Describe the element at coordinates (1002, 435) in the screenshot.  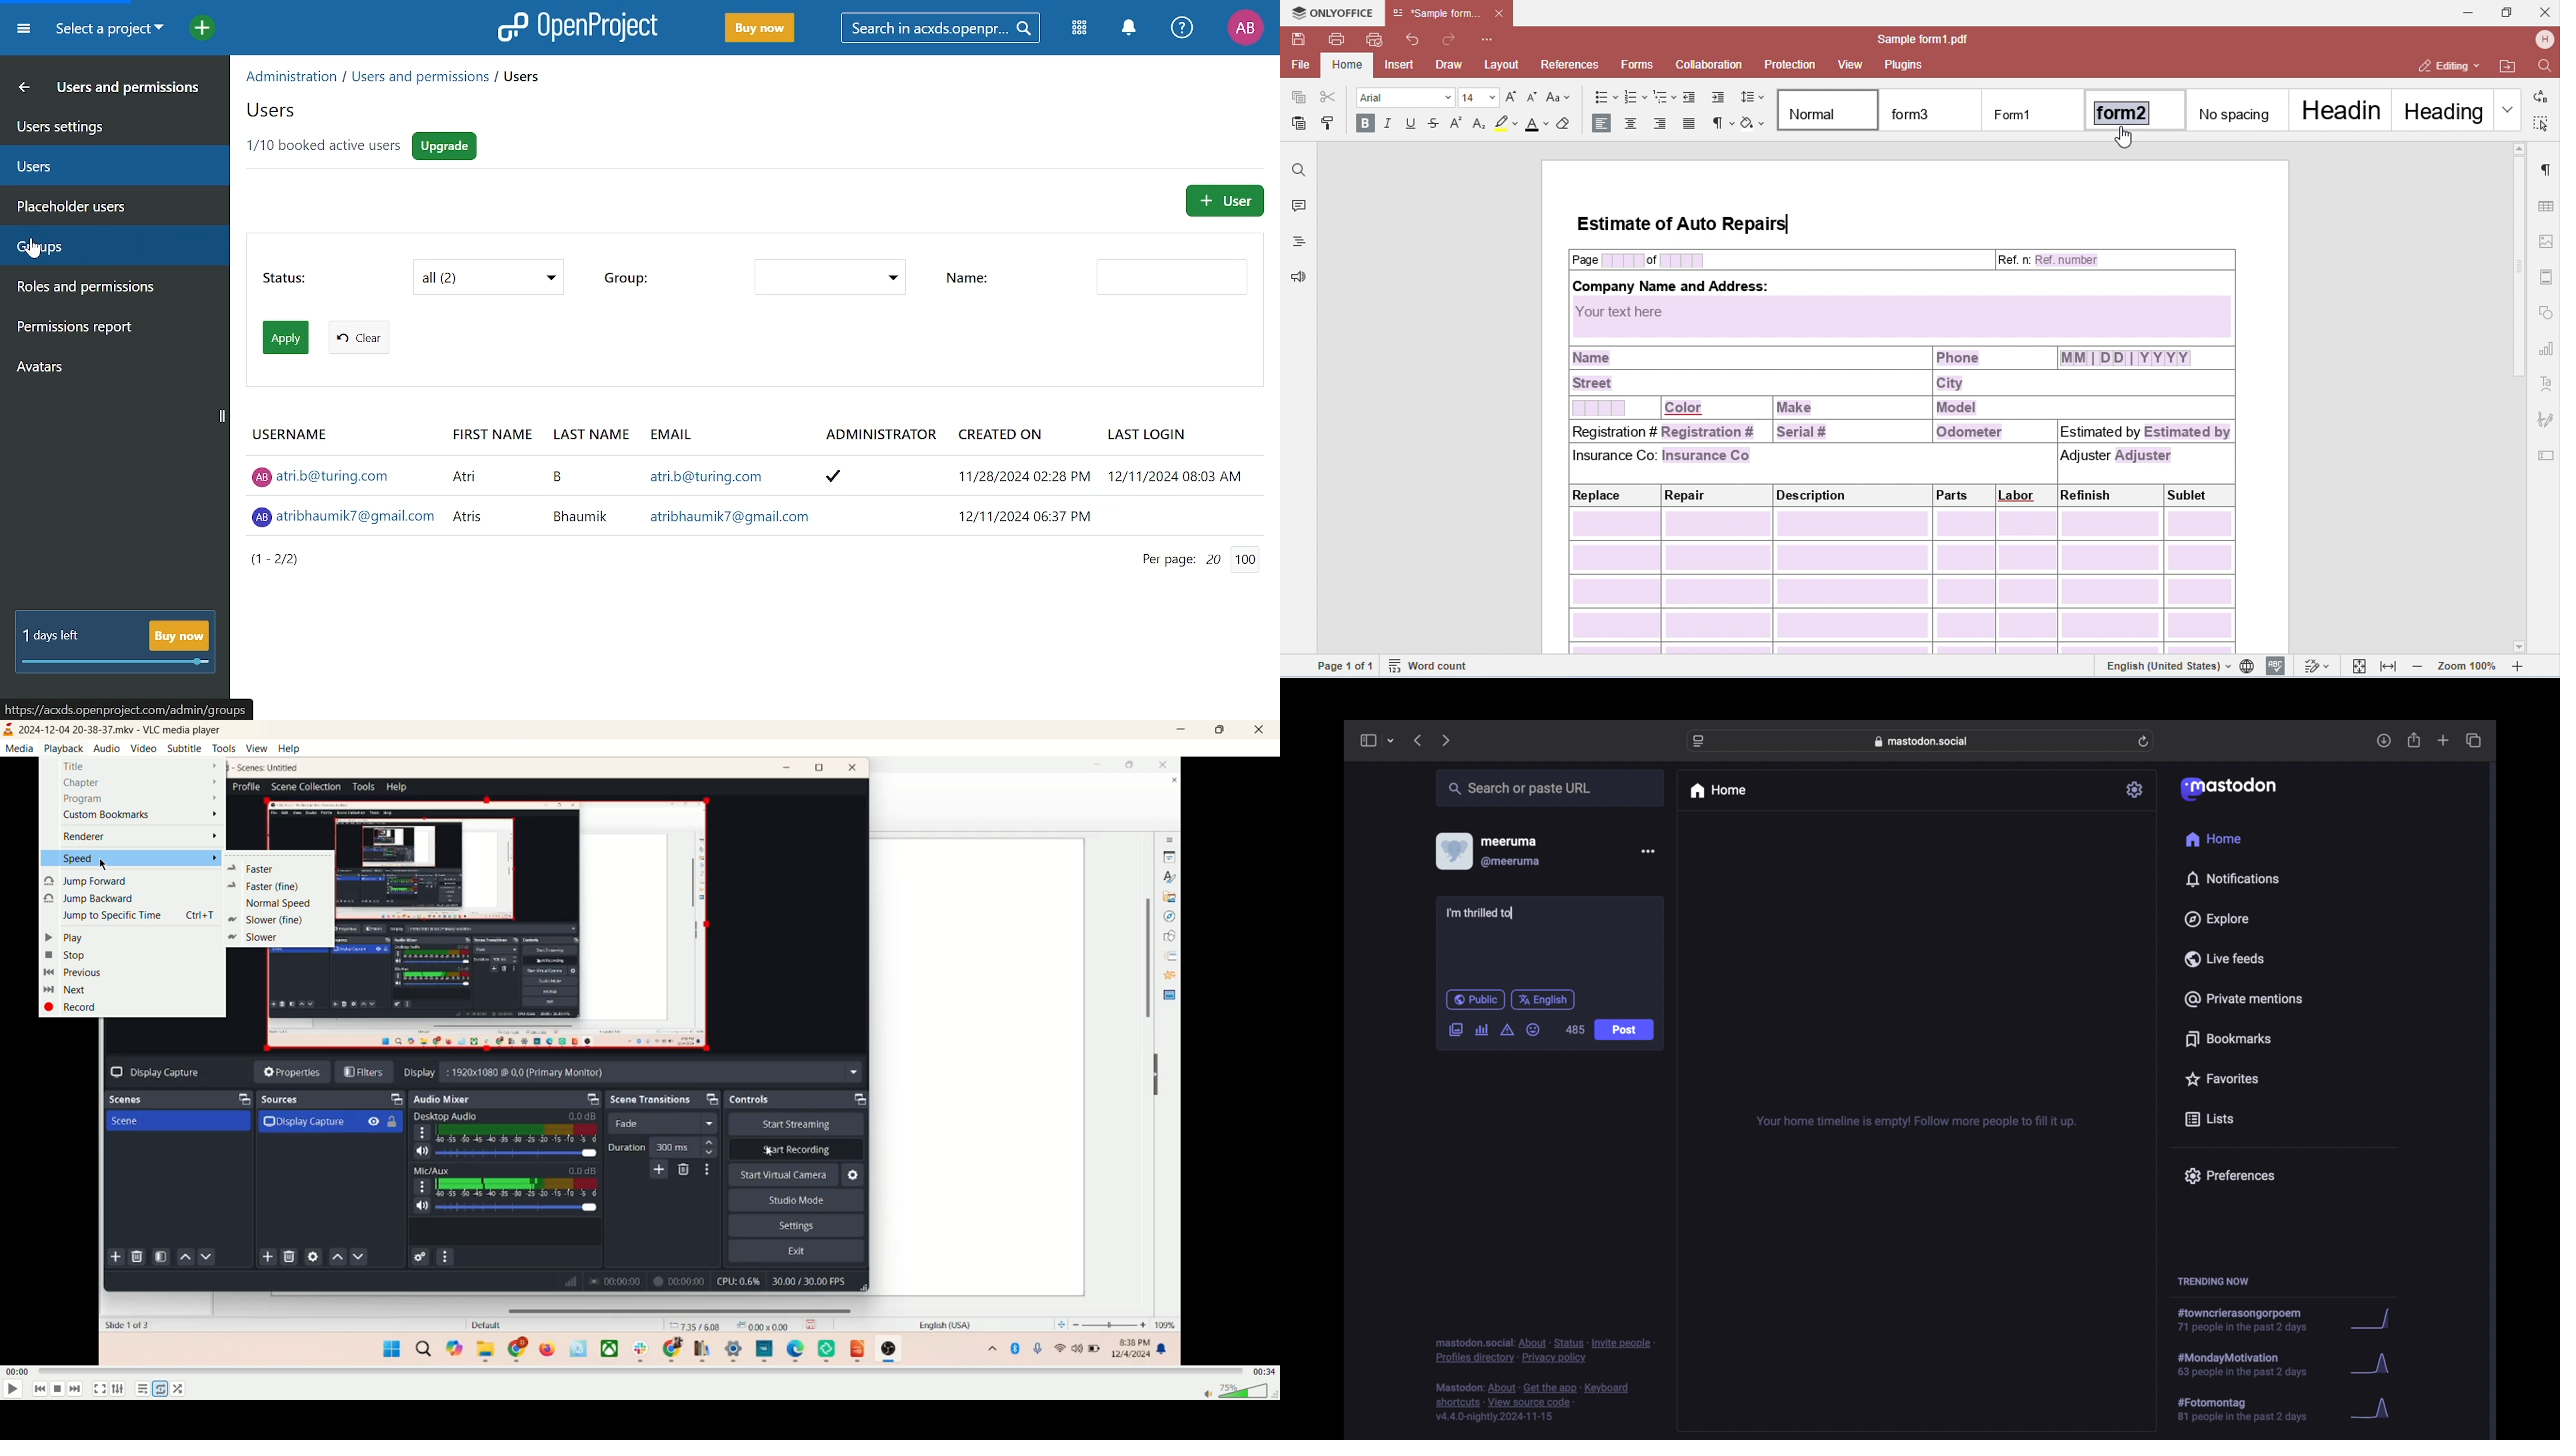
I see `Created on` at that location.